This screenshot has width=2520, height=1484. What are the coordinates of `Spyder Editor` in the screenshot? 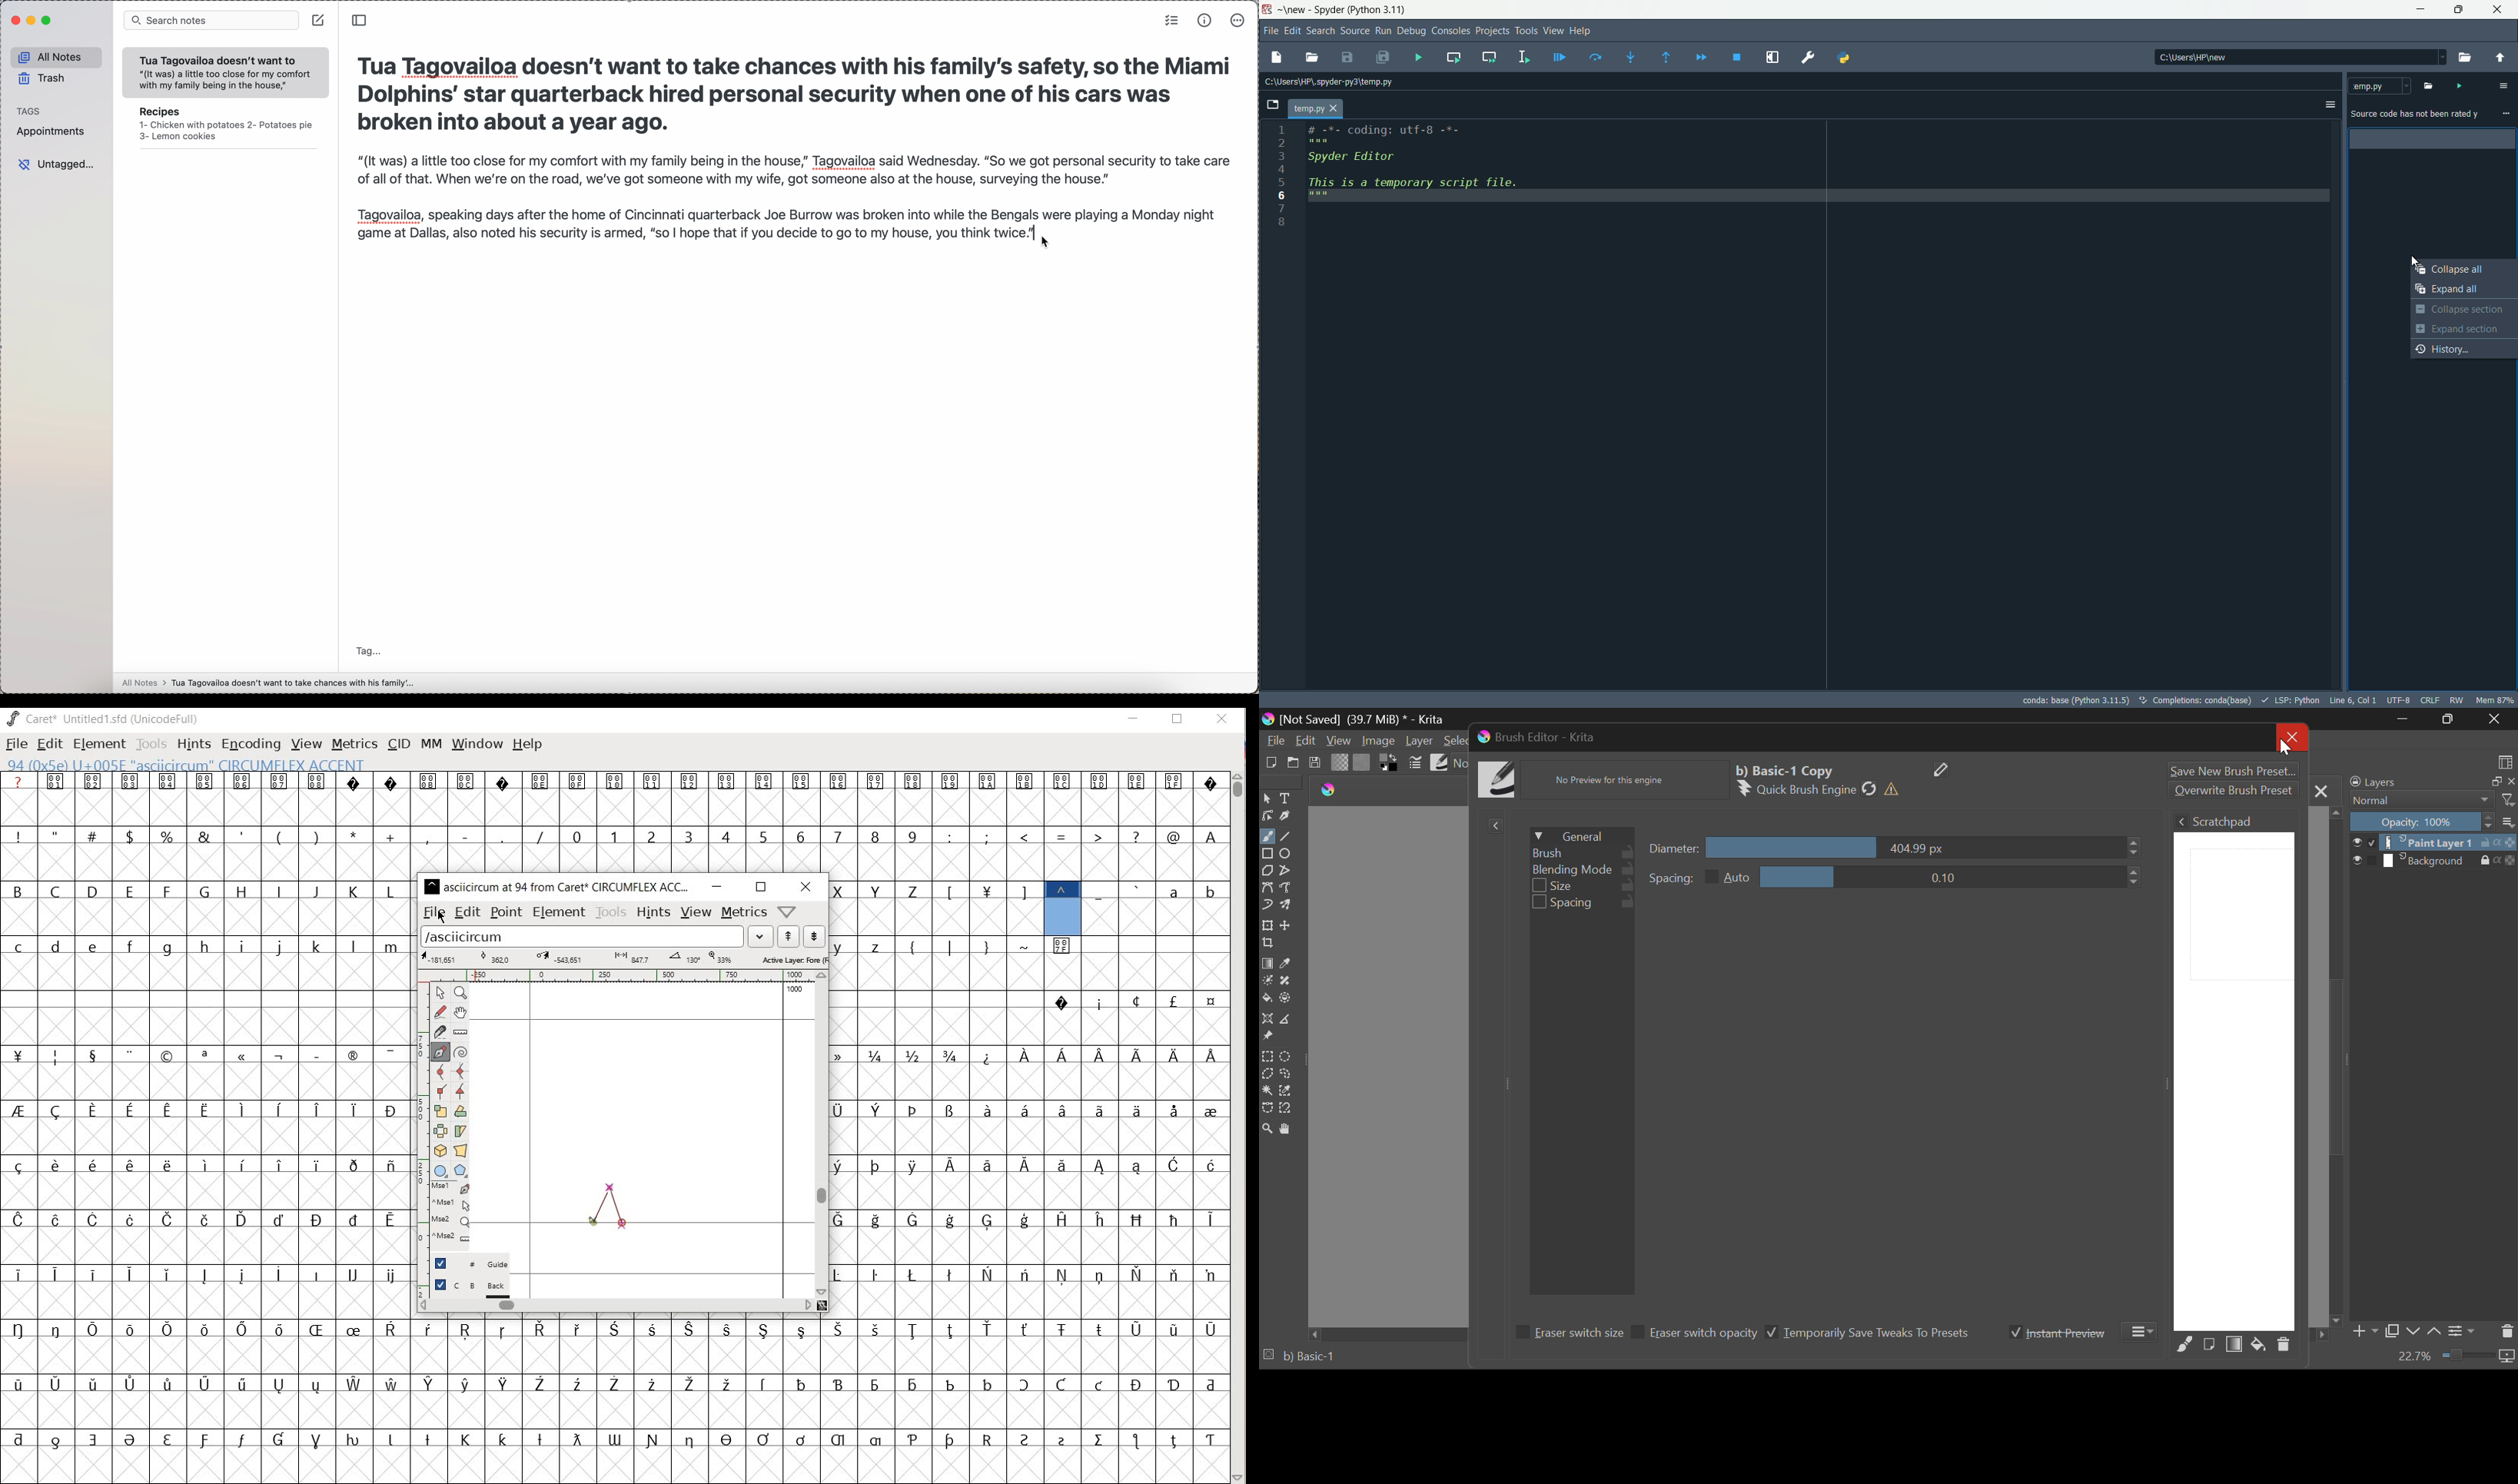 It's located at (1349, 158).